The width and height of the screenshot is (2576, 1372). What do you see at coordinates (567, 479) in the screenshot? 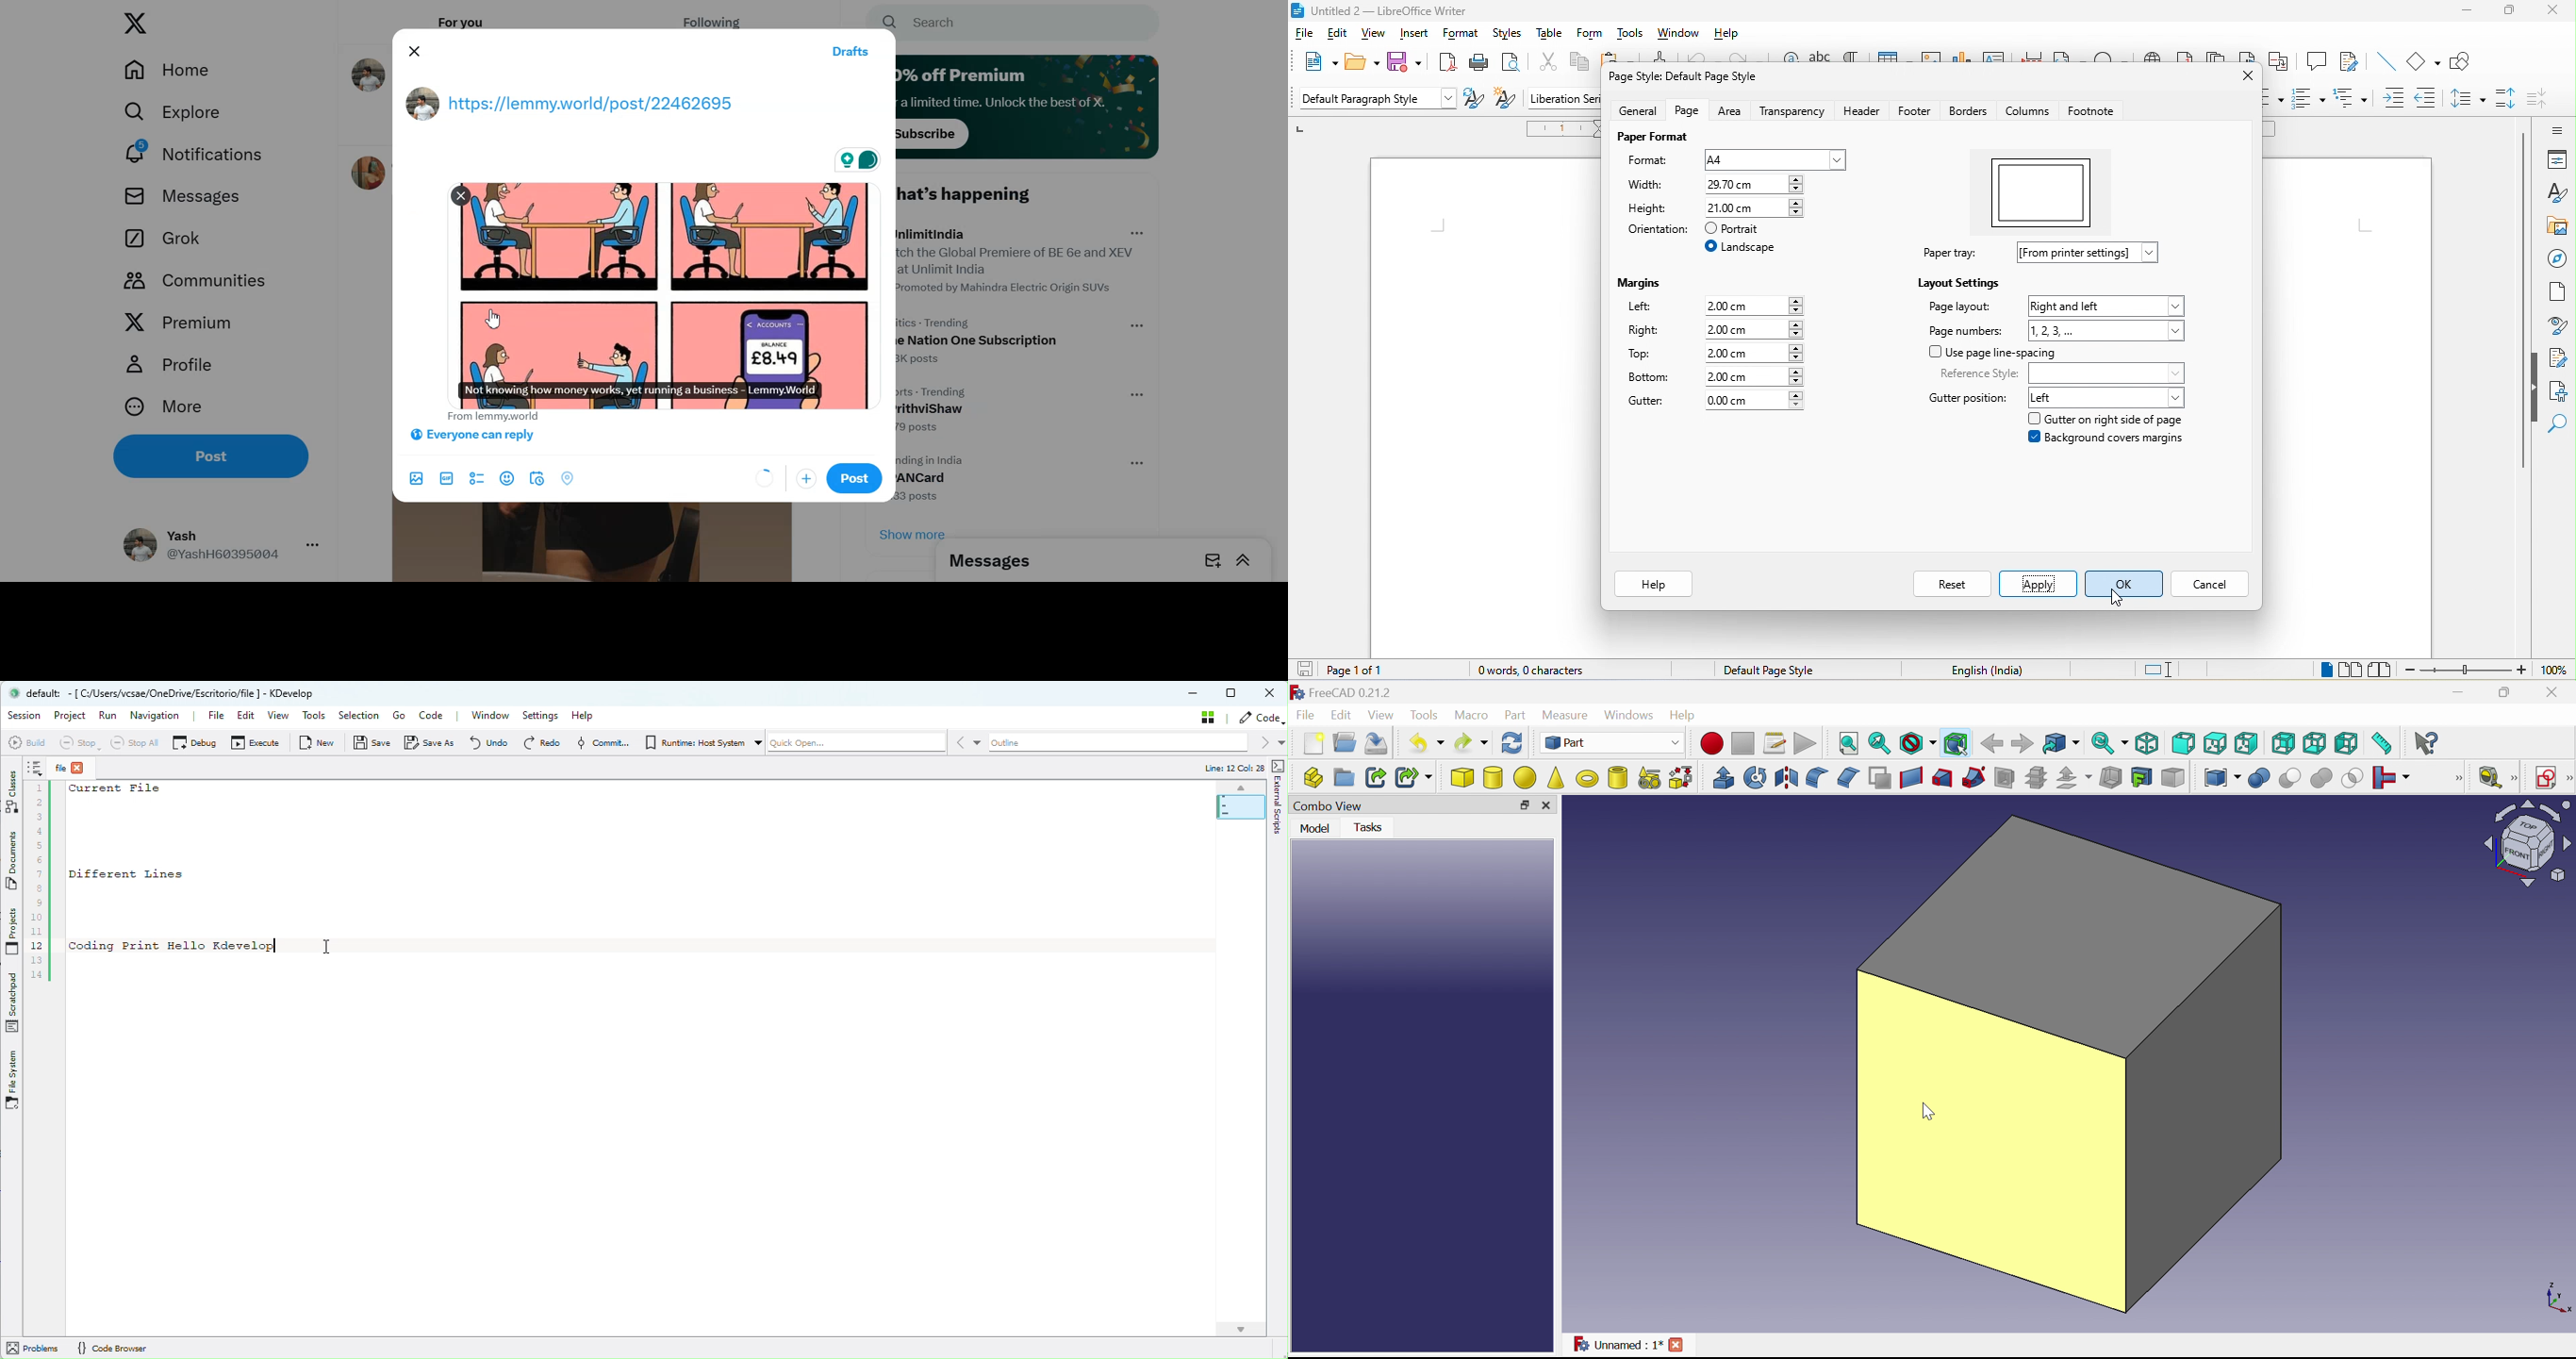
I see `Location` at bounding box center [567, 479].